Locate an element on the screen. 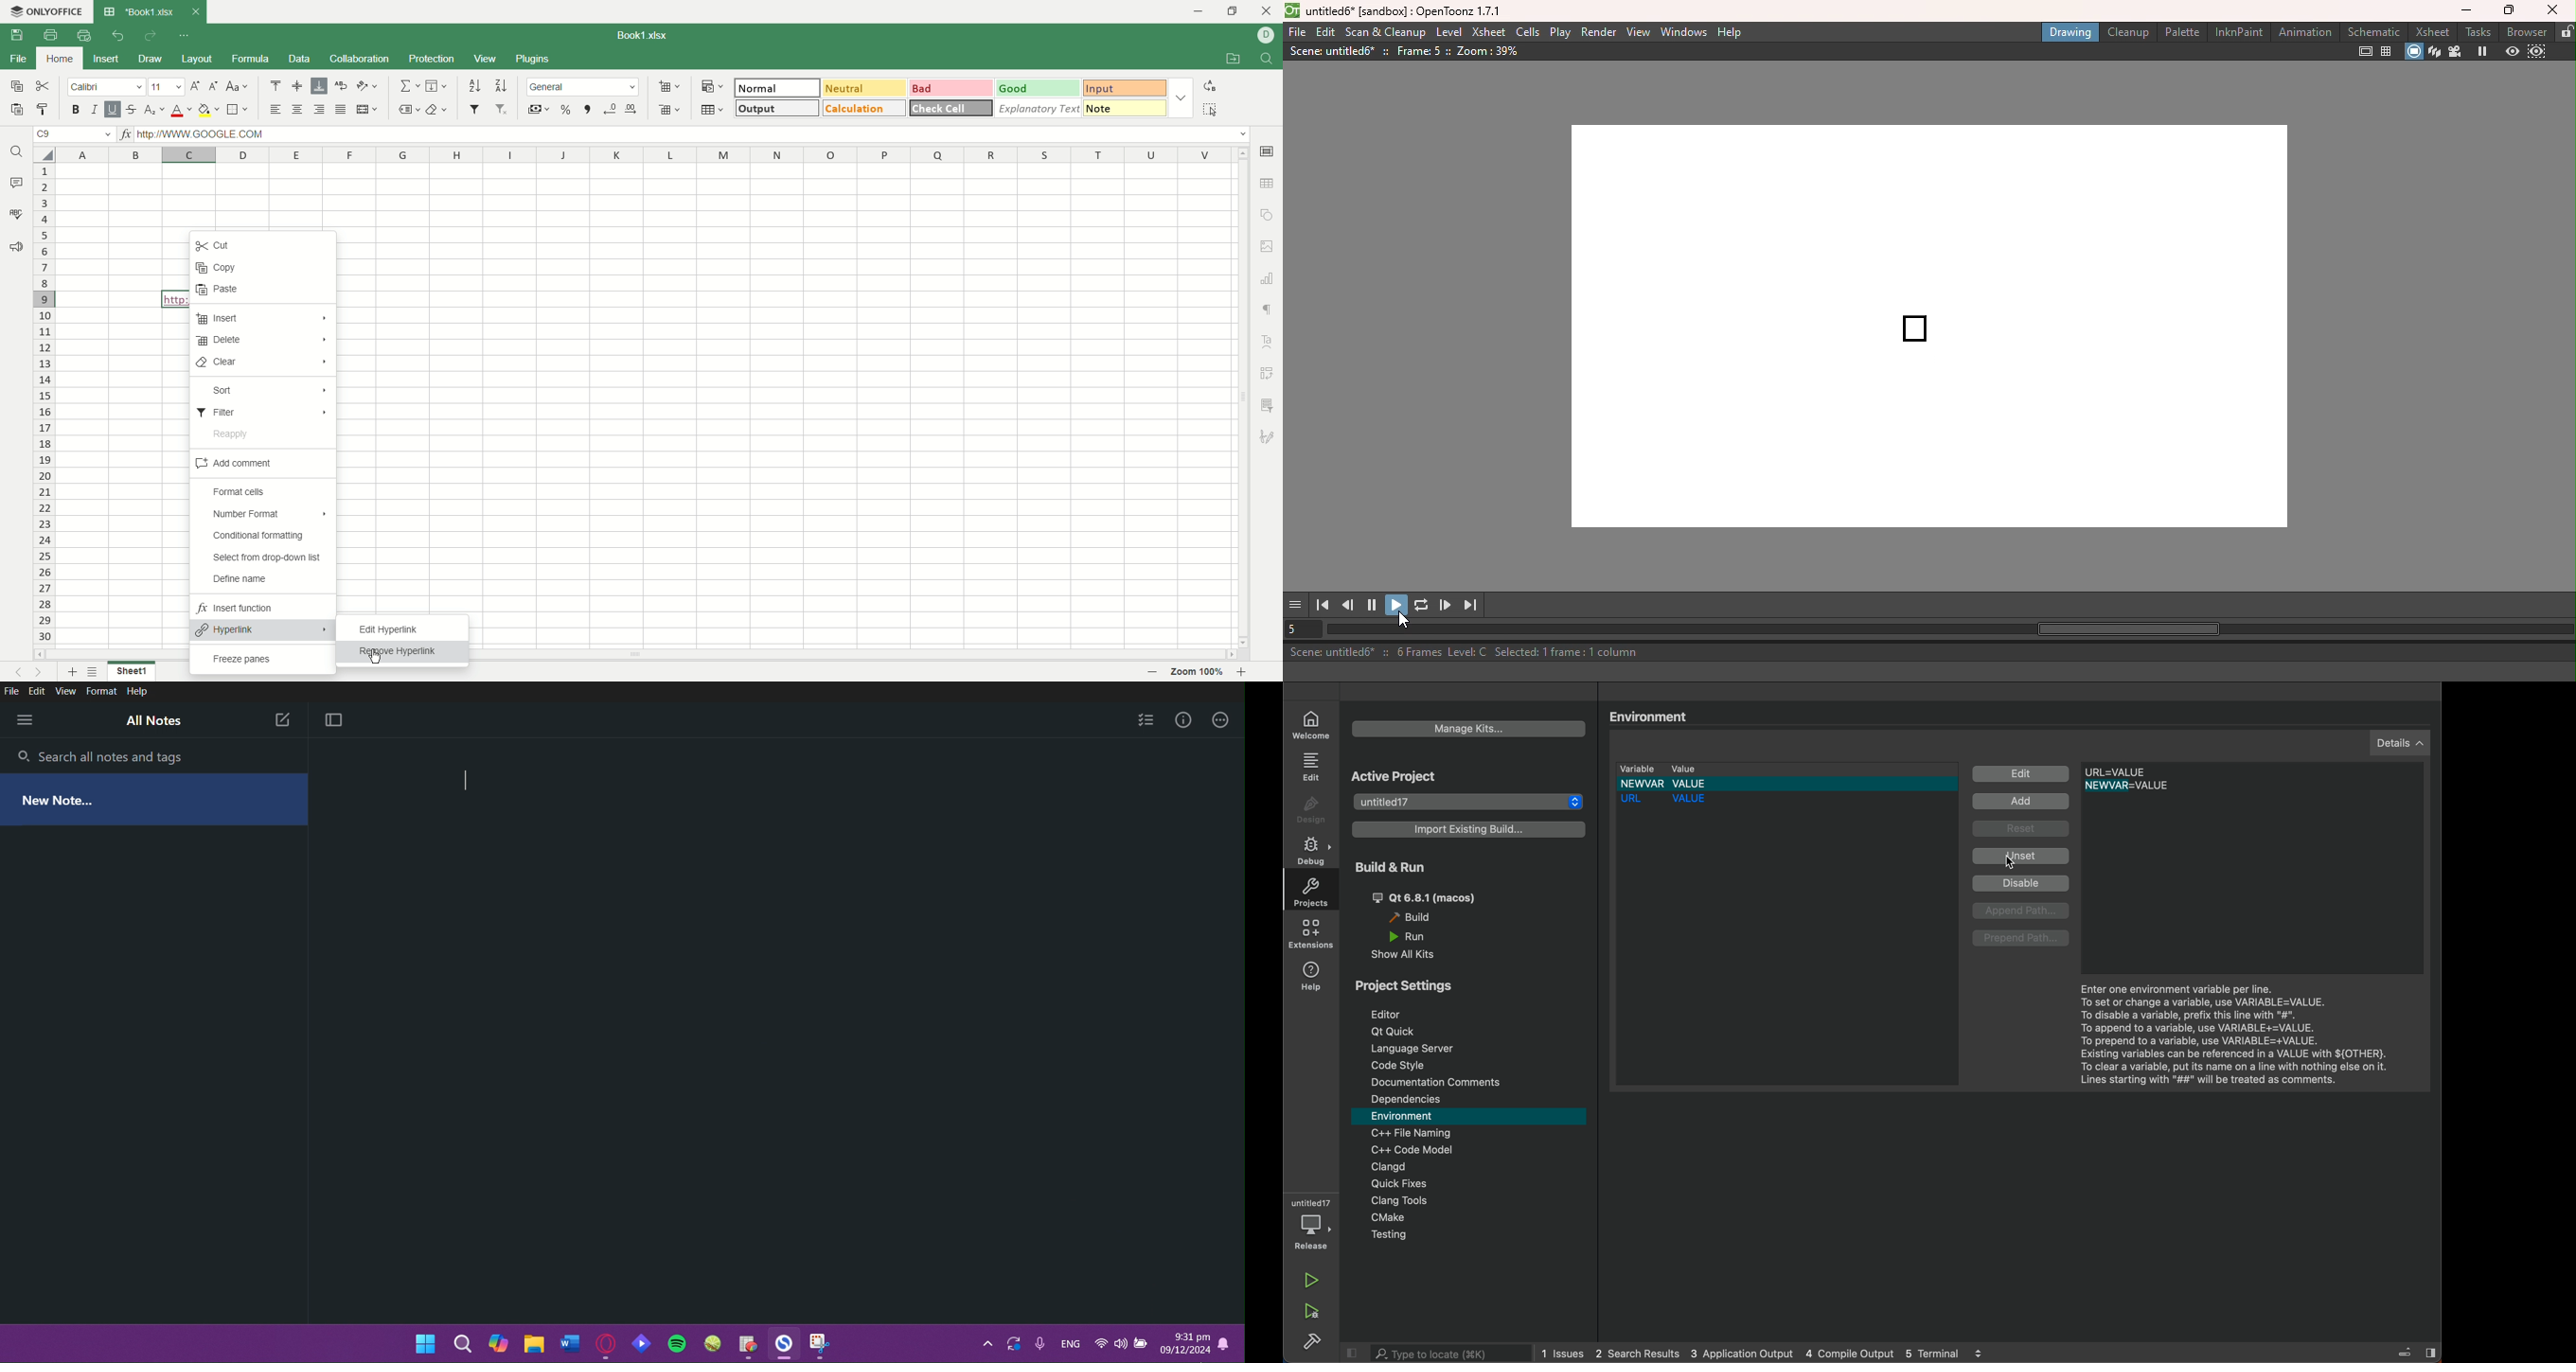 The width and height of the screenshot is (2576, 1372). Checklist is located at coordinates (1145, 720).